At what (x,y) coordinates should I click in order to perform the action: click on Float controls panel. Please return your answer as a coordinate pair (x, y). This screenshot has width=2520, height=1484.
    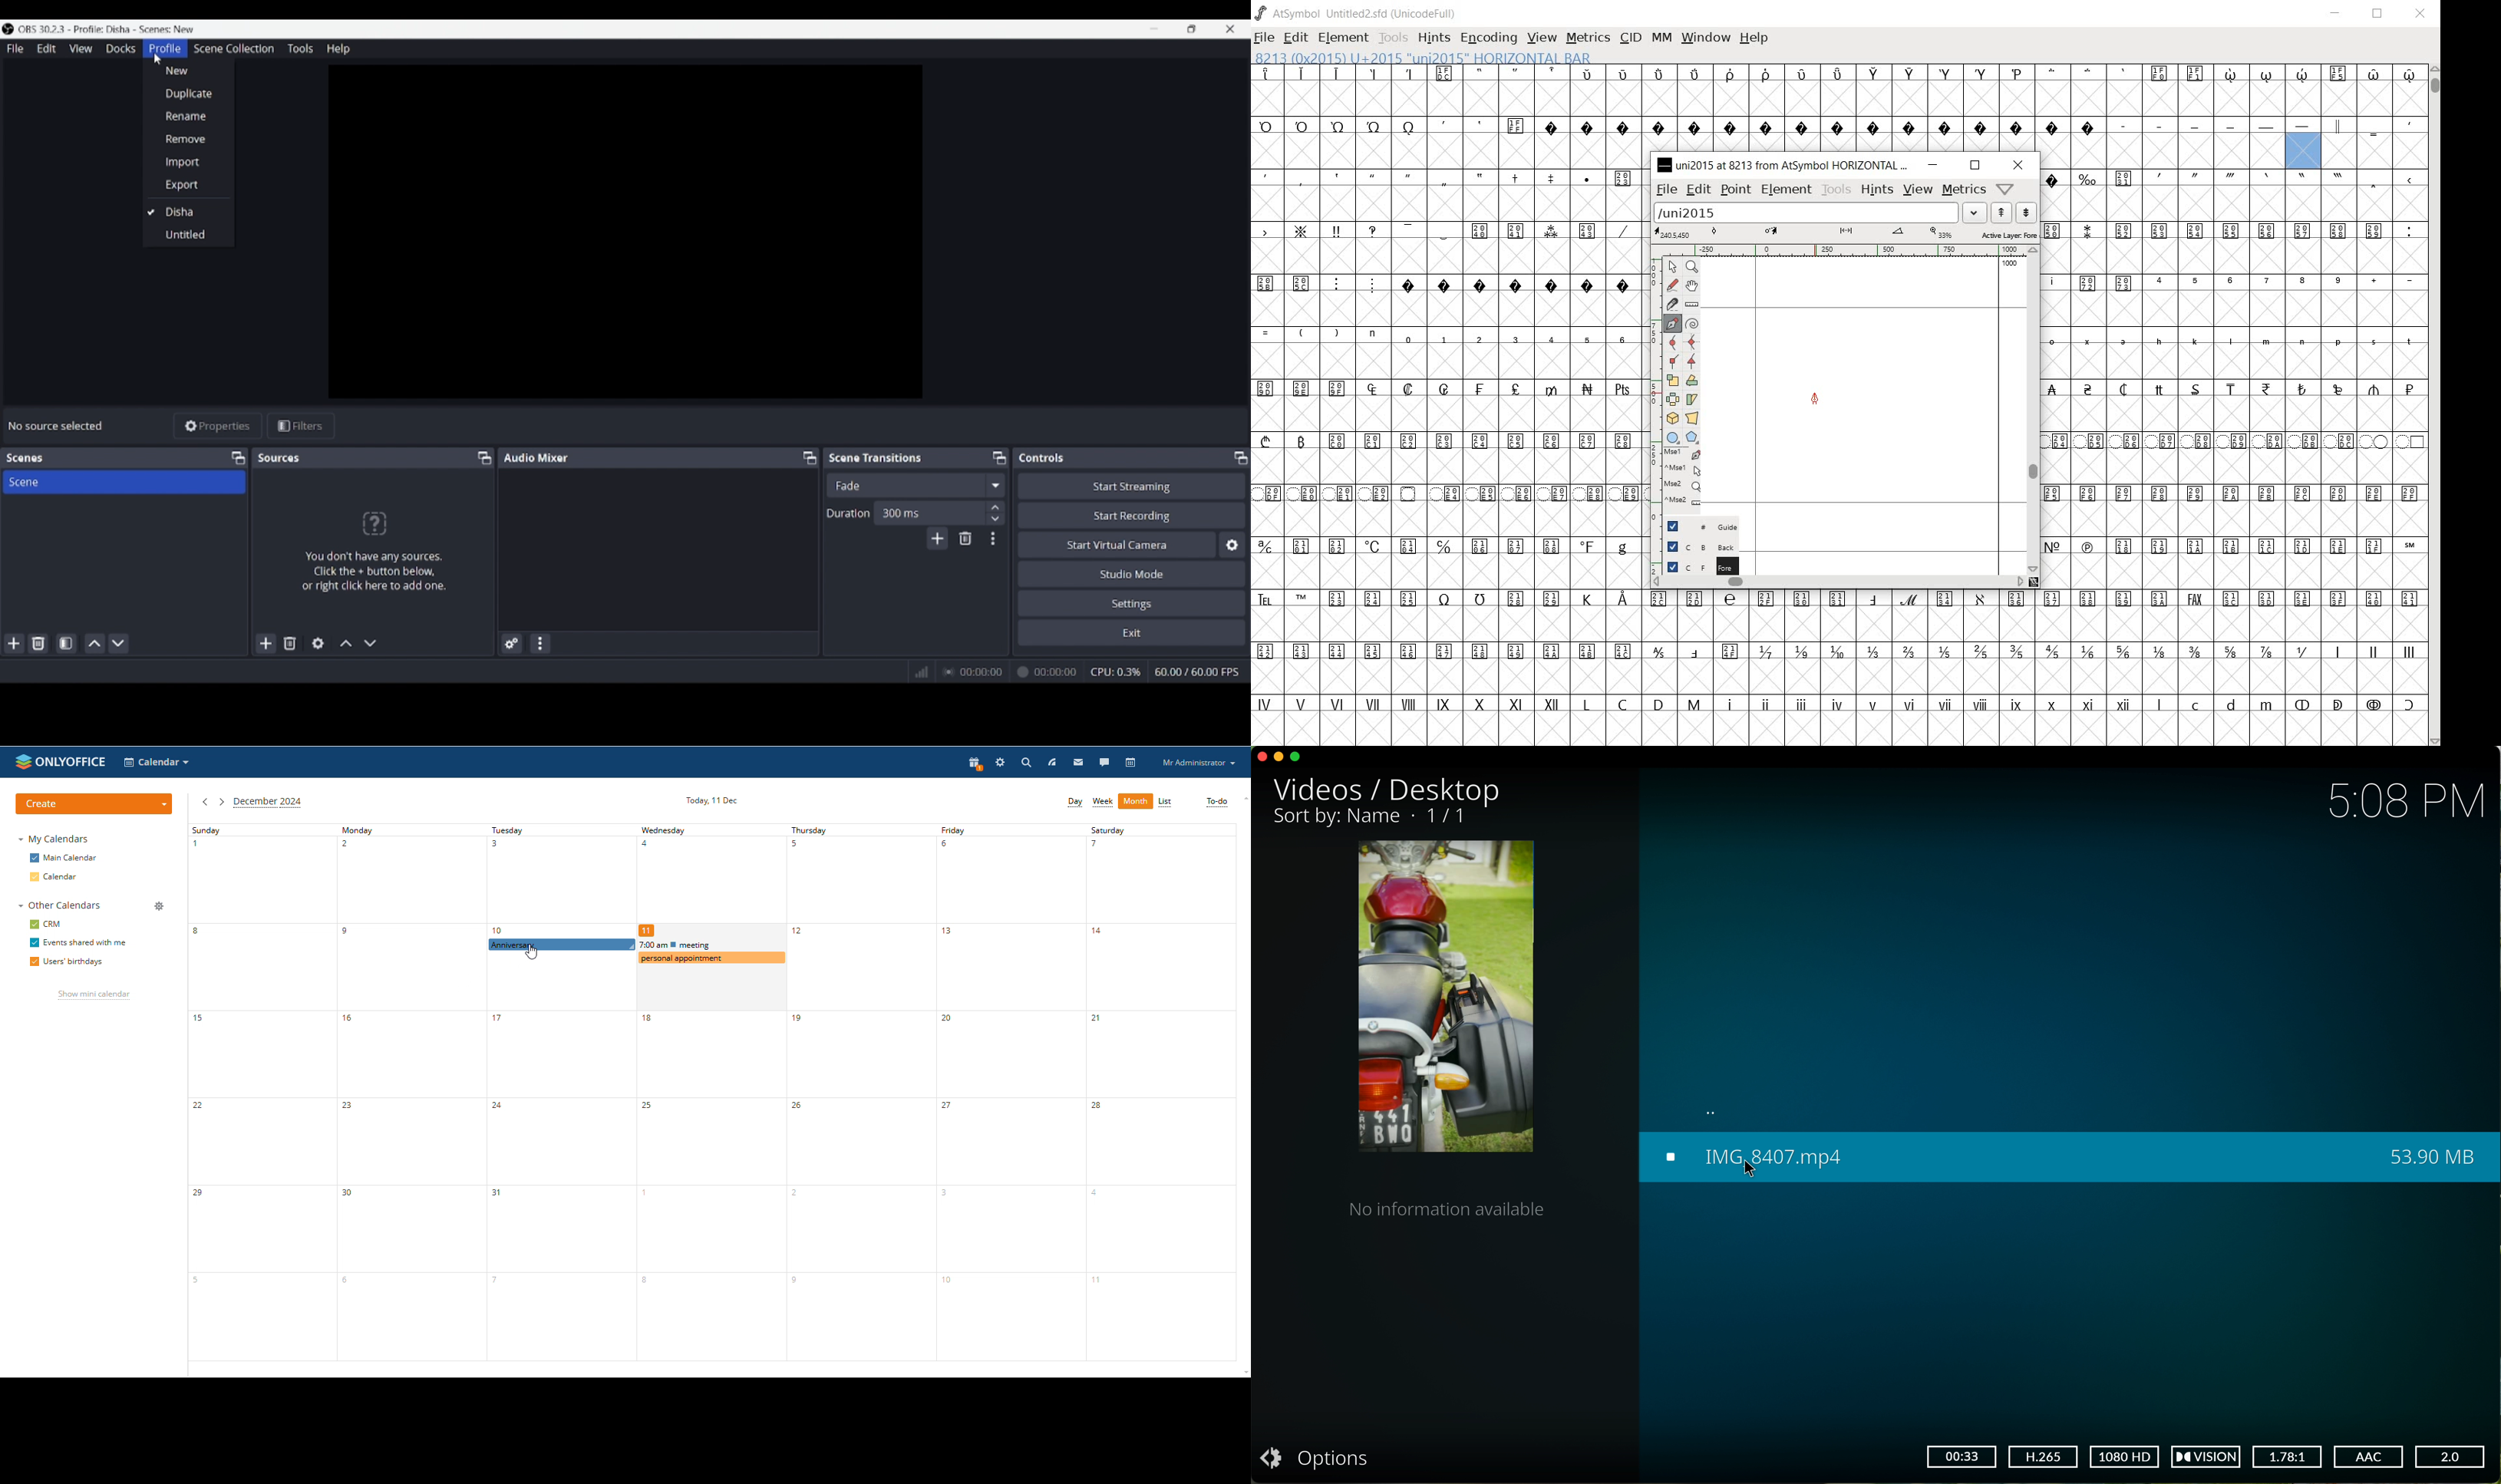
    Looking at the image, I should click on (1240, 458).